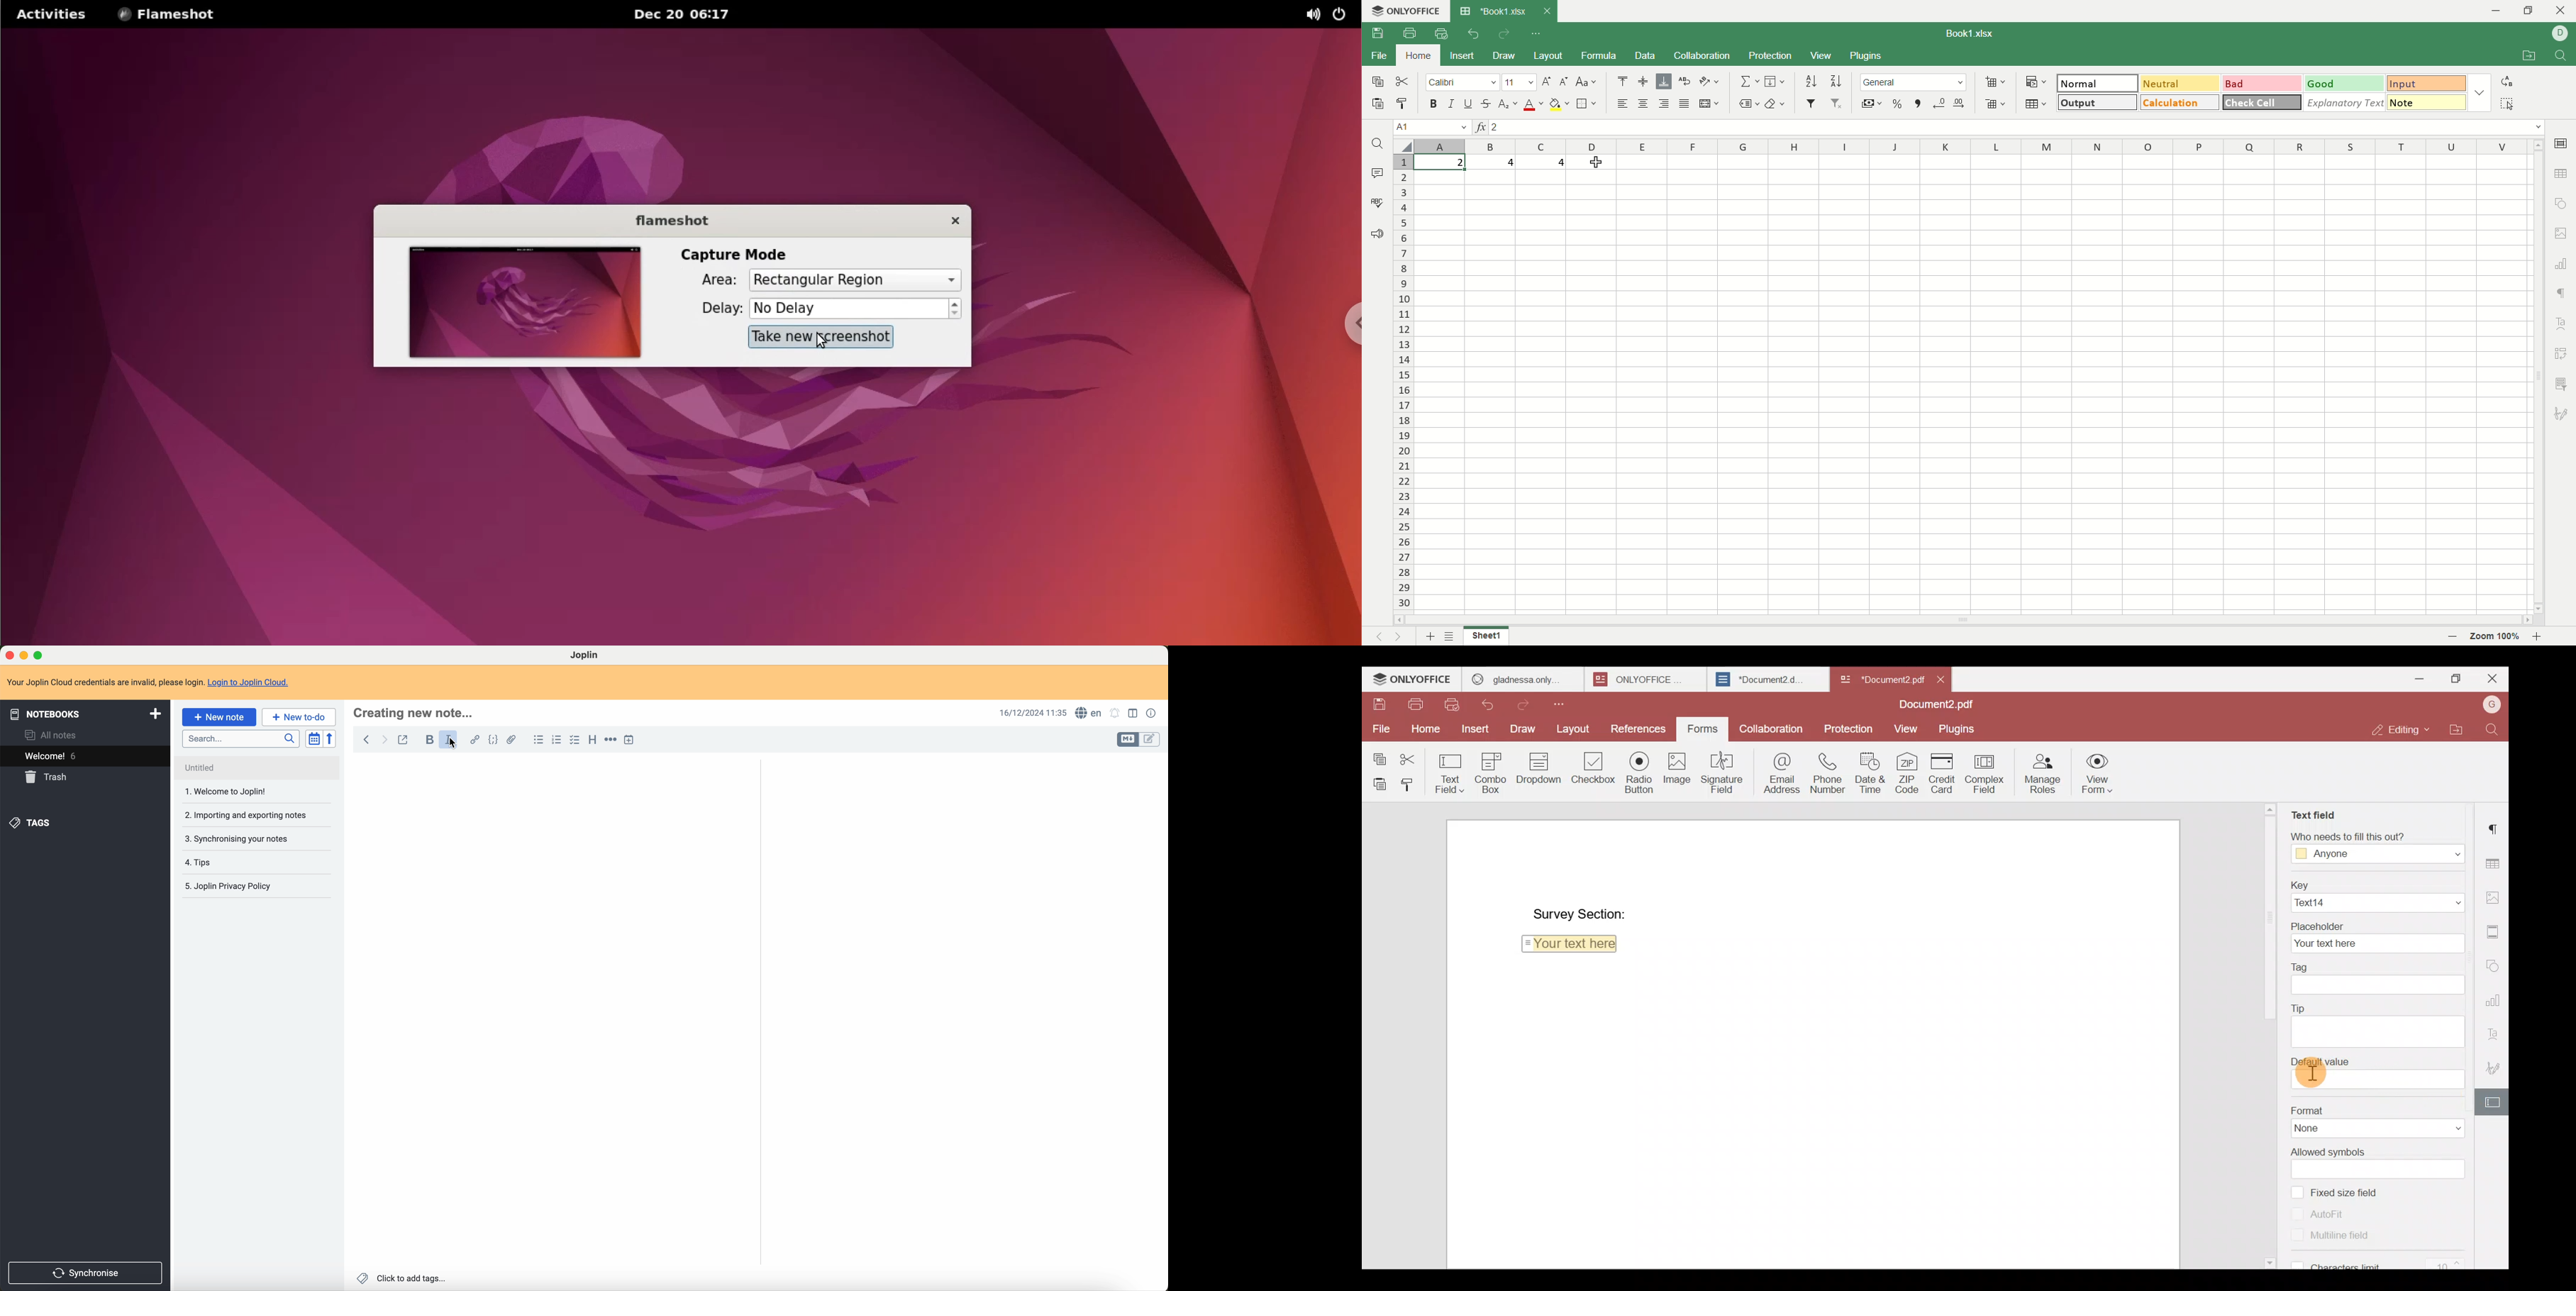 Image resolution: width=2576 pixels, height=1316 pixels. What do you see at coordinates (2562, 387) in the screenshot?
I see `slice settings` at bounding box center [2562, 387].